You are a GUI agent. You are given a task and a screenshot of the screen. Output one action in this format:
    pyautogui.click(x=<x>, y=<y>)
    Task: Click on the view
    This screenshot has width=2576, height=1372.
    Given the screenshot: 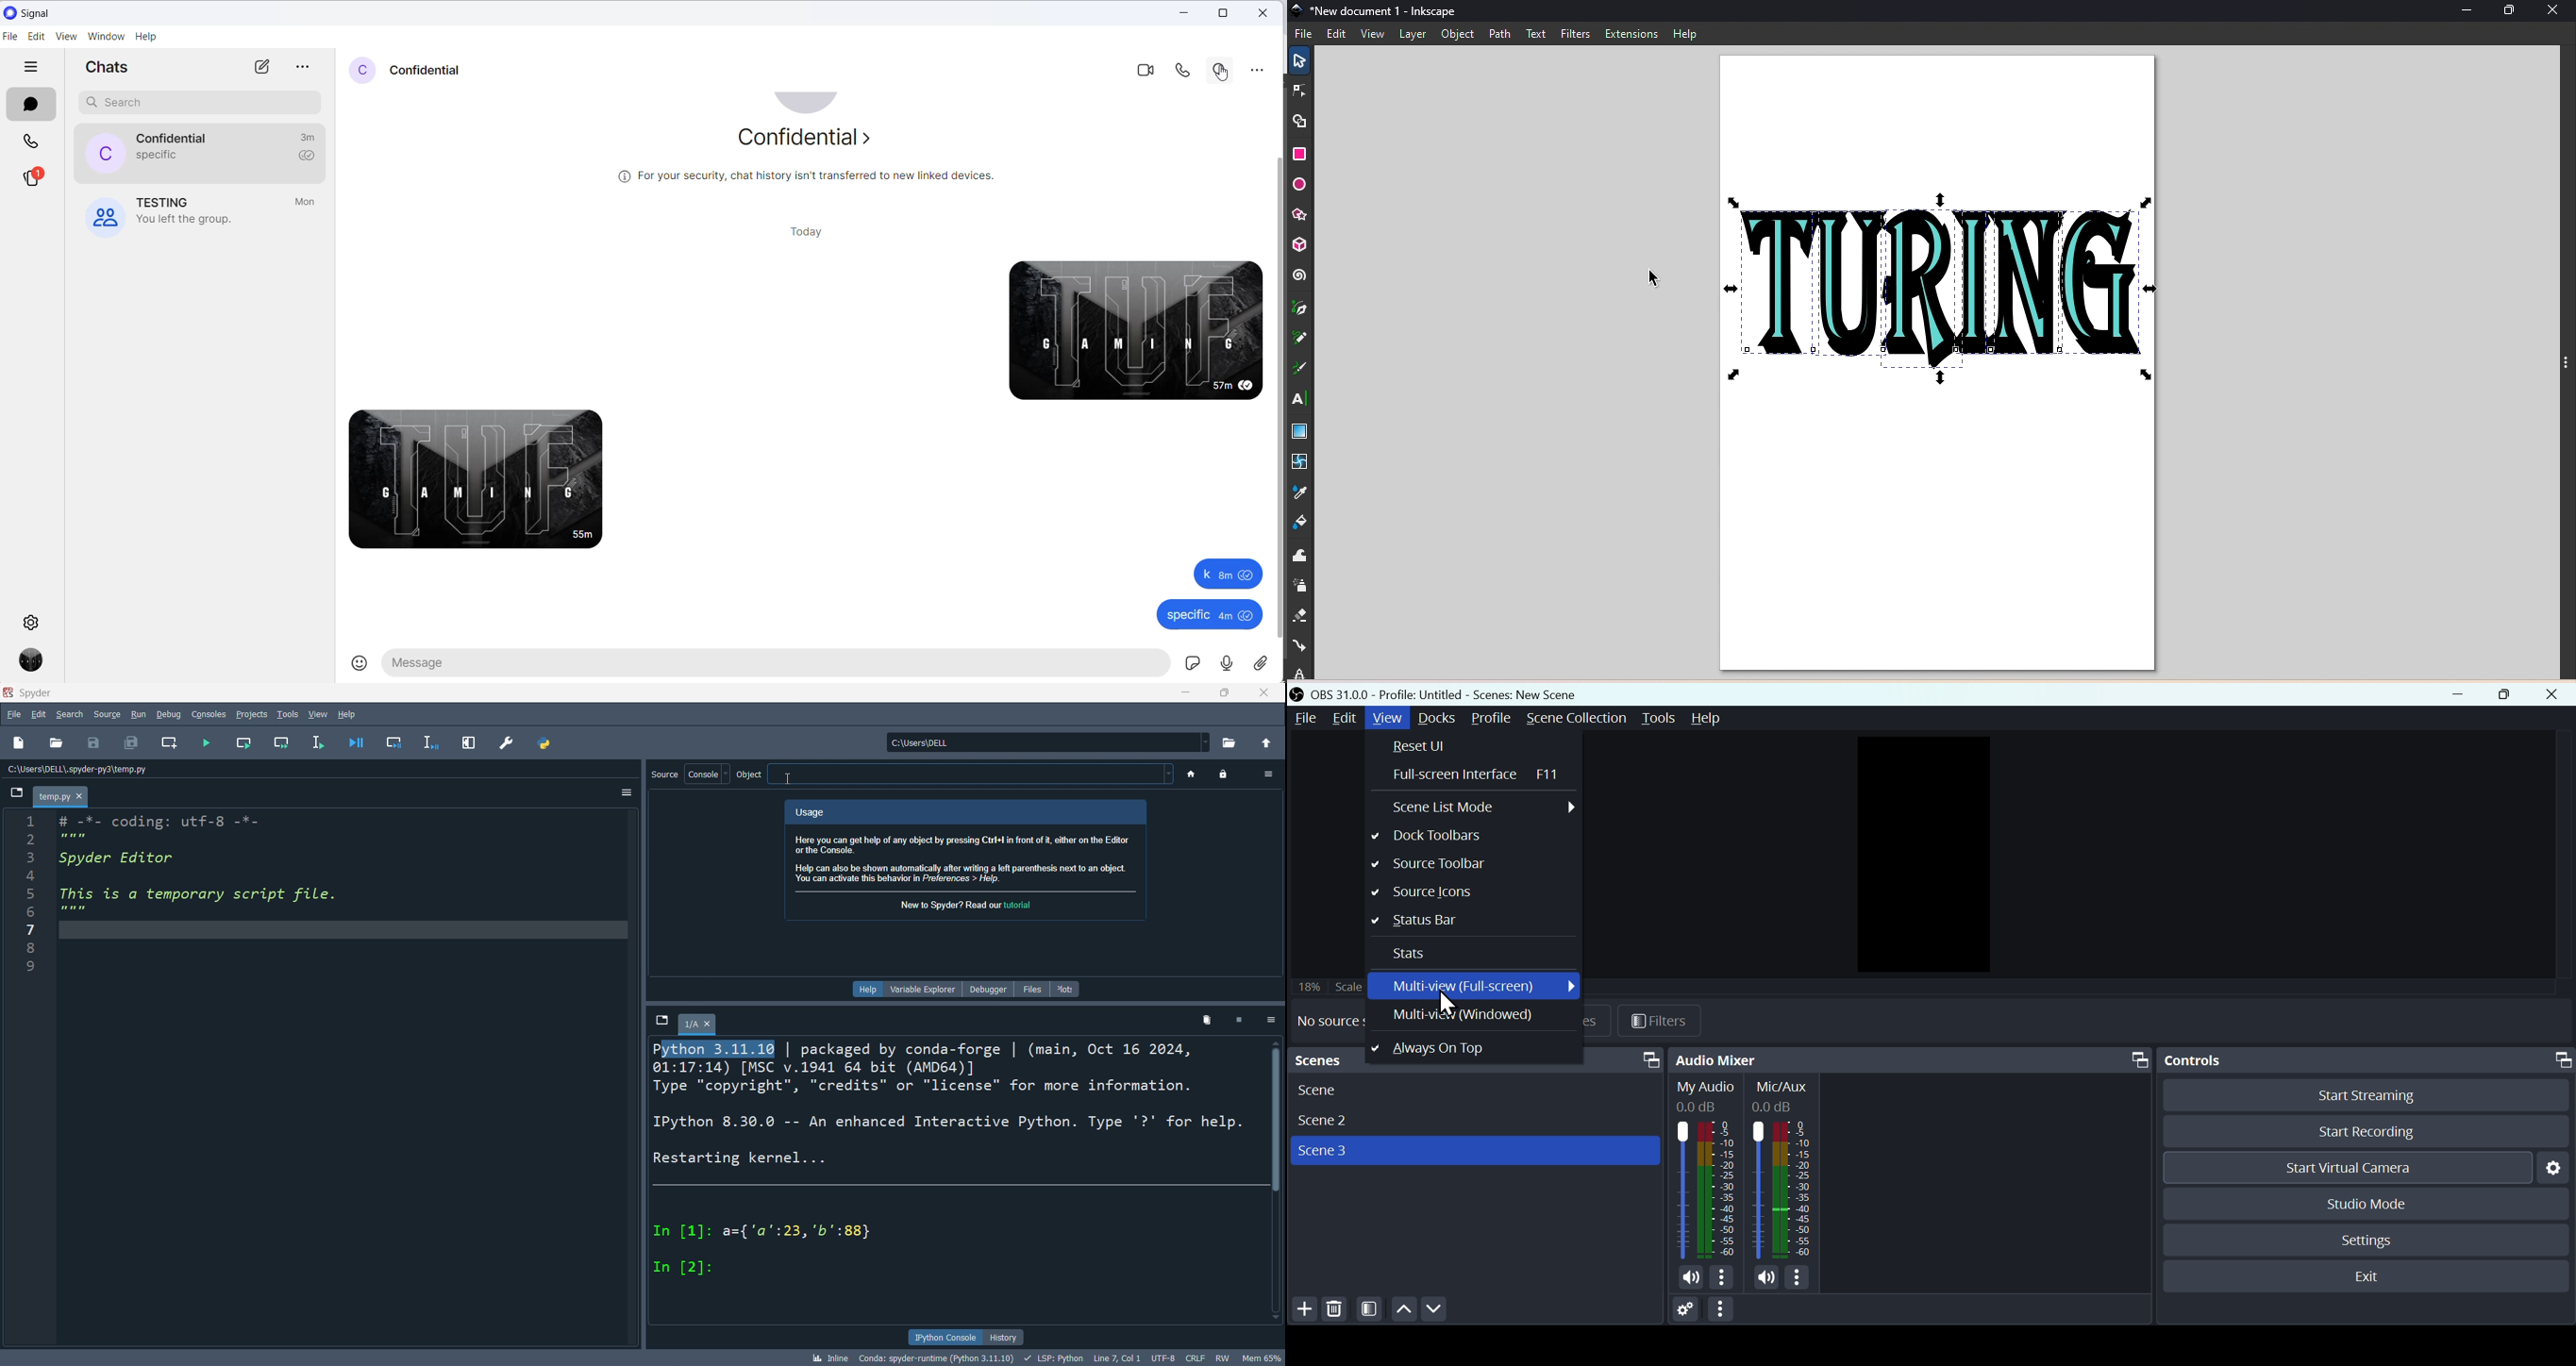 What is the action you would take?
    pyautogui.click(x=70, y=38)
    